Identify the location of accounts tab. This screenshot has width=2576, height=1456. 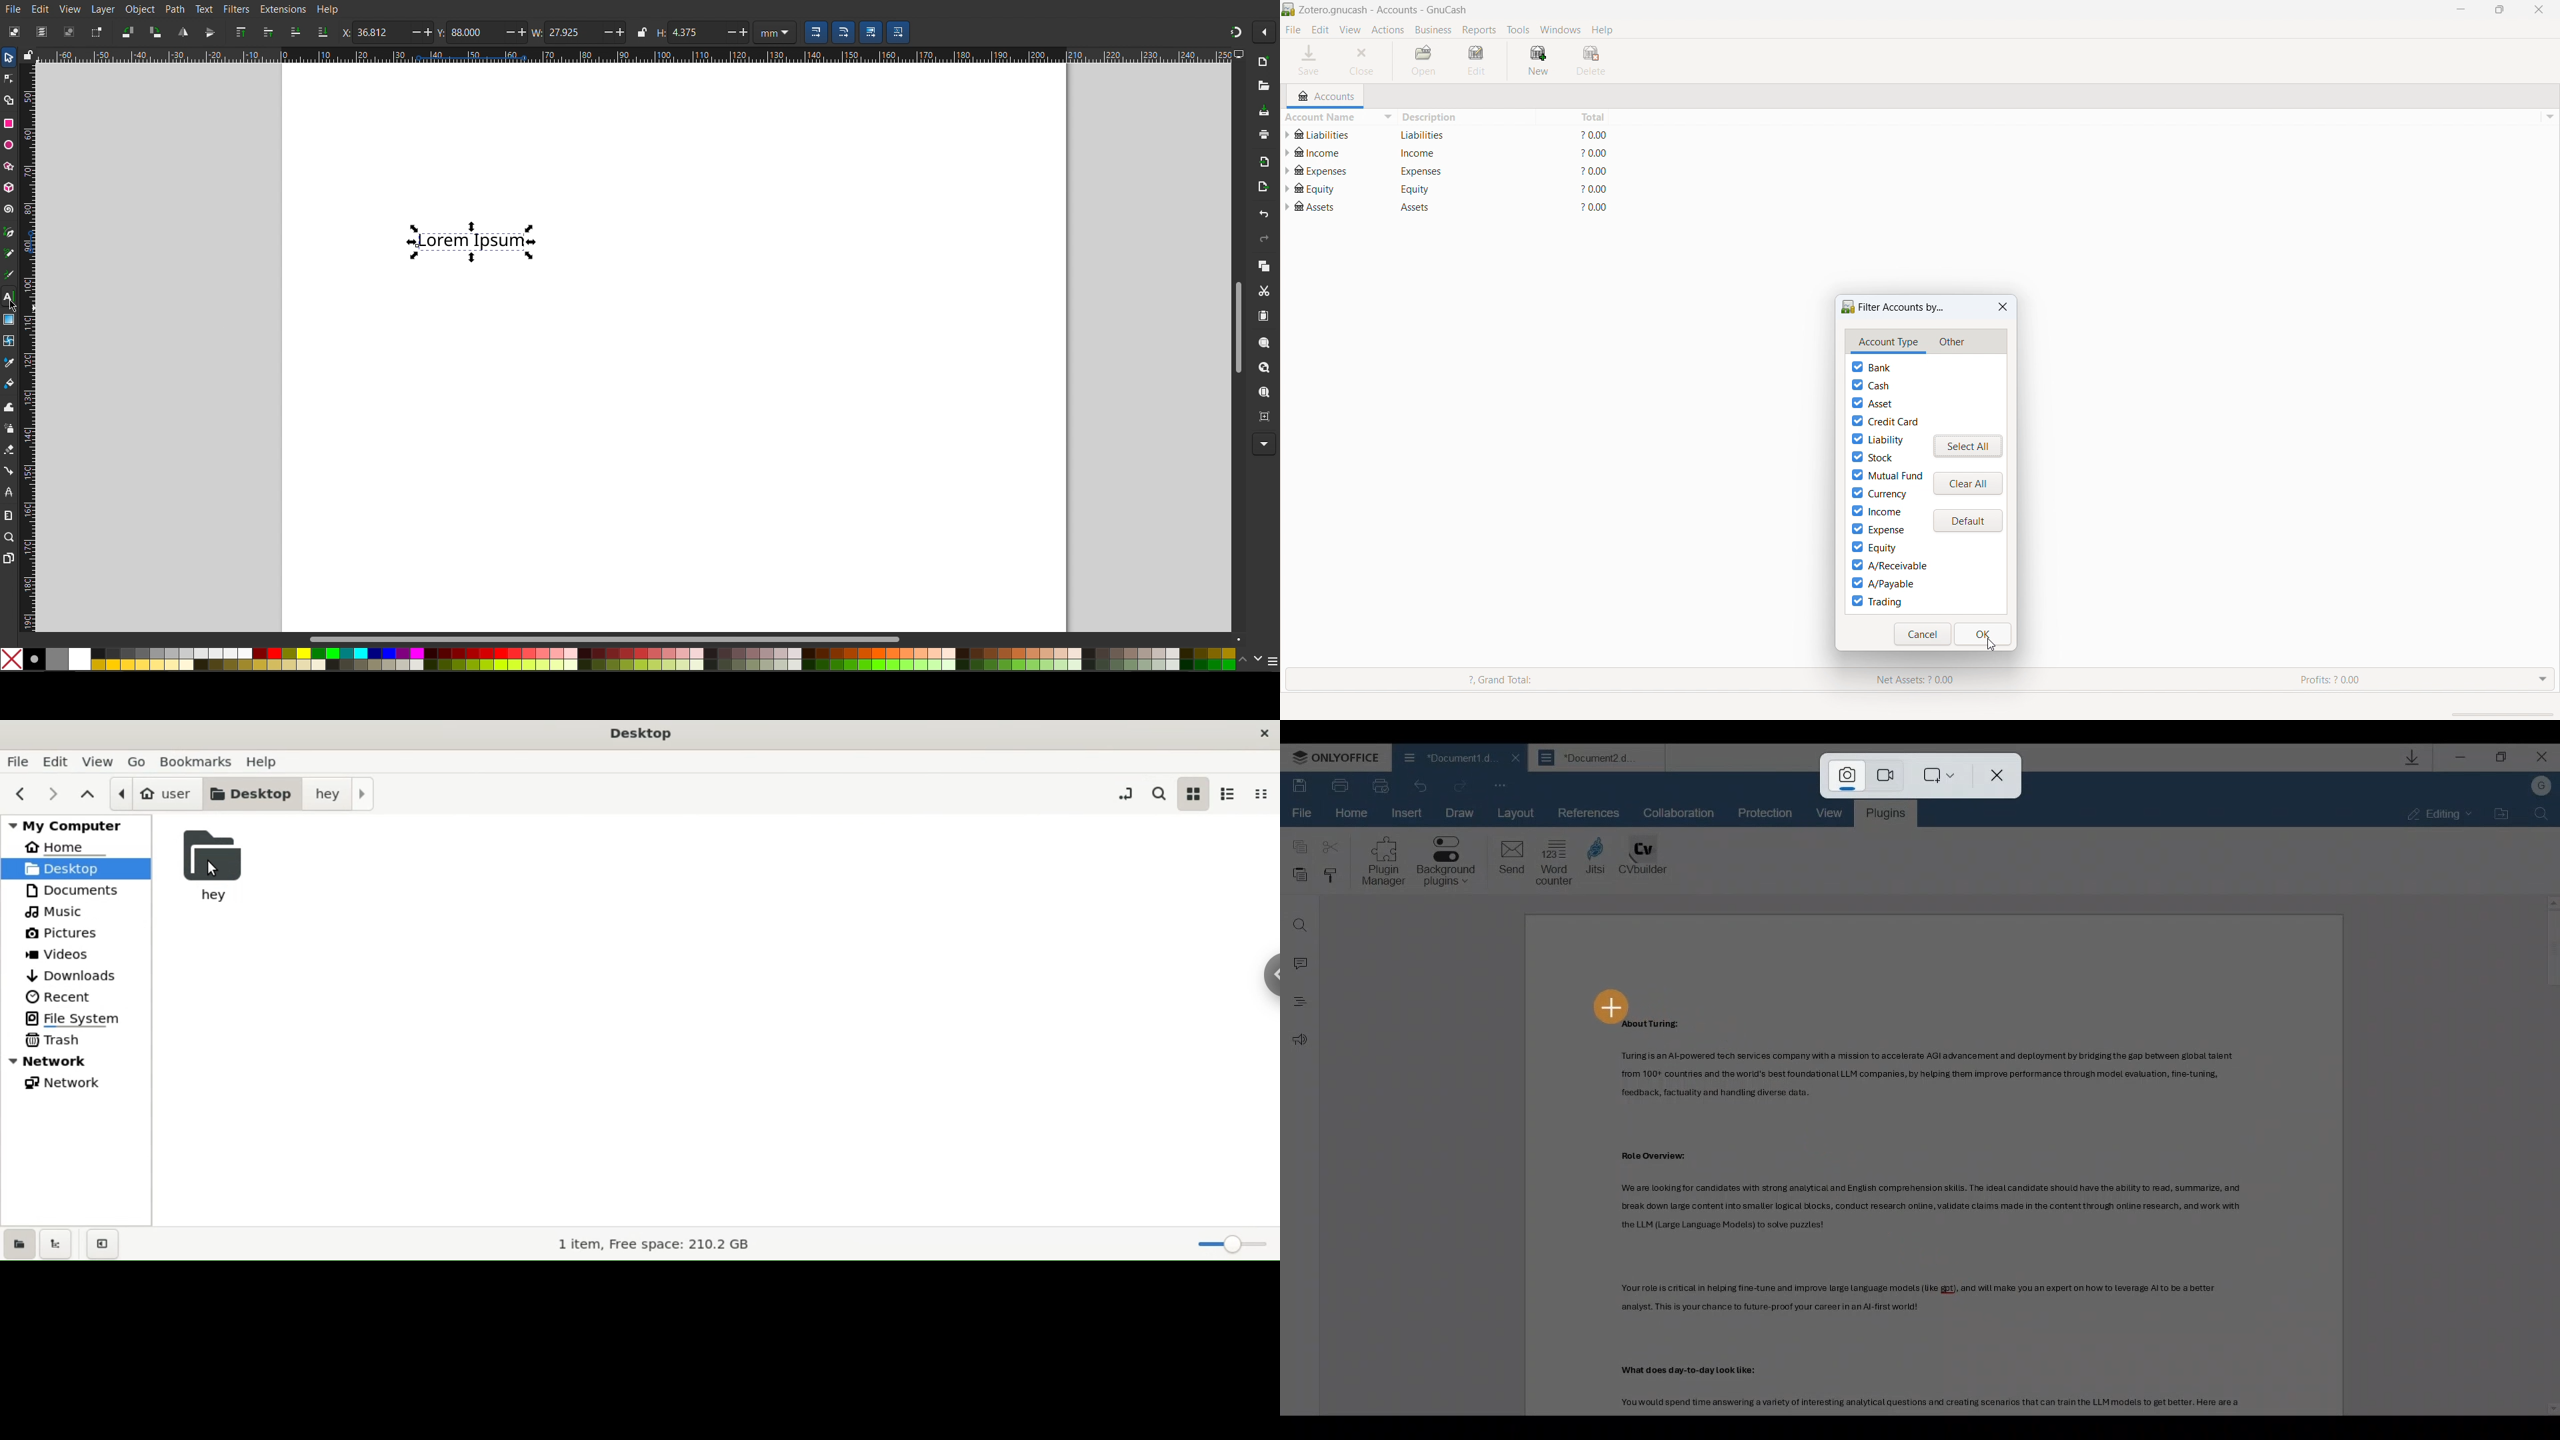
(1330, 94).